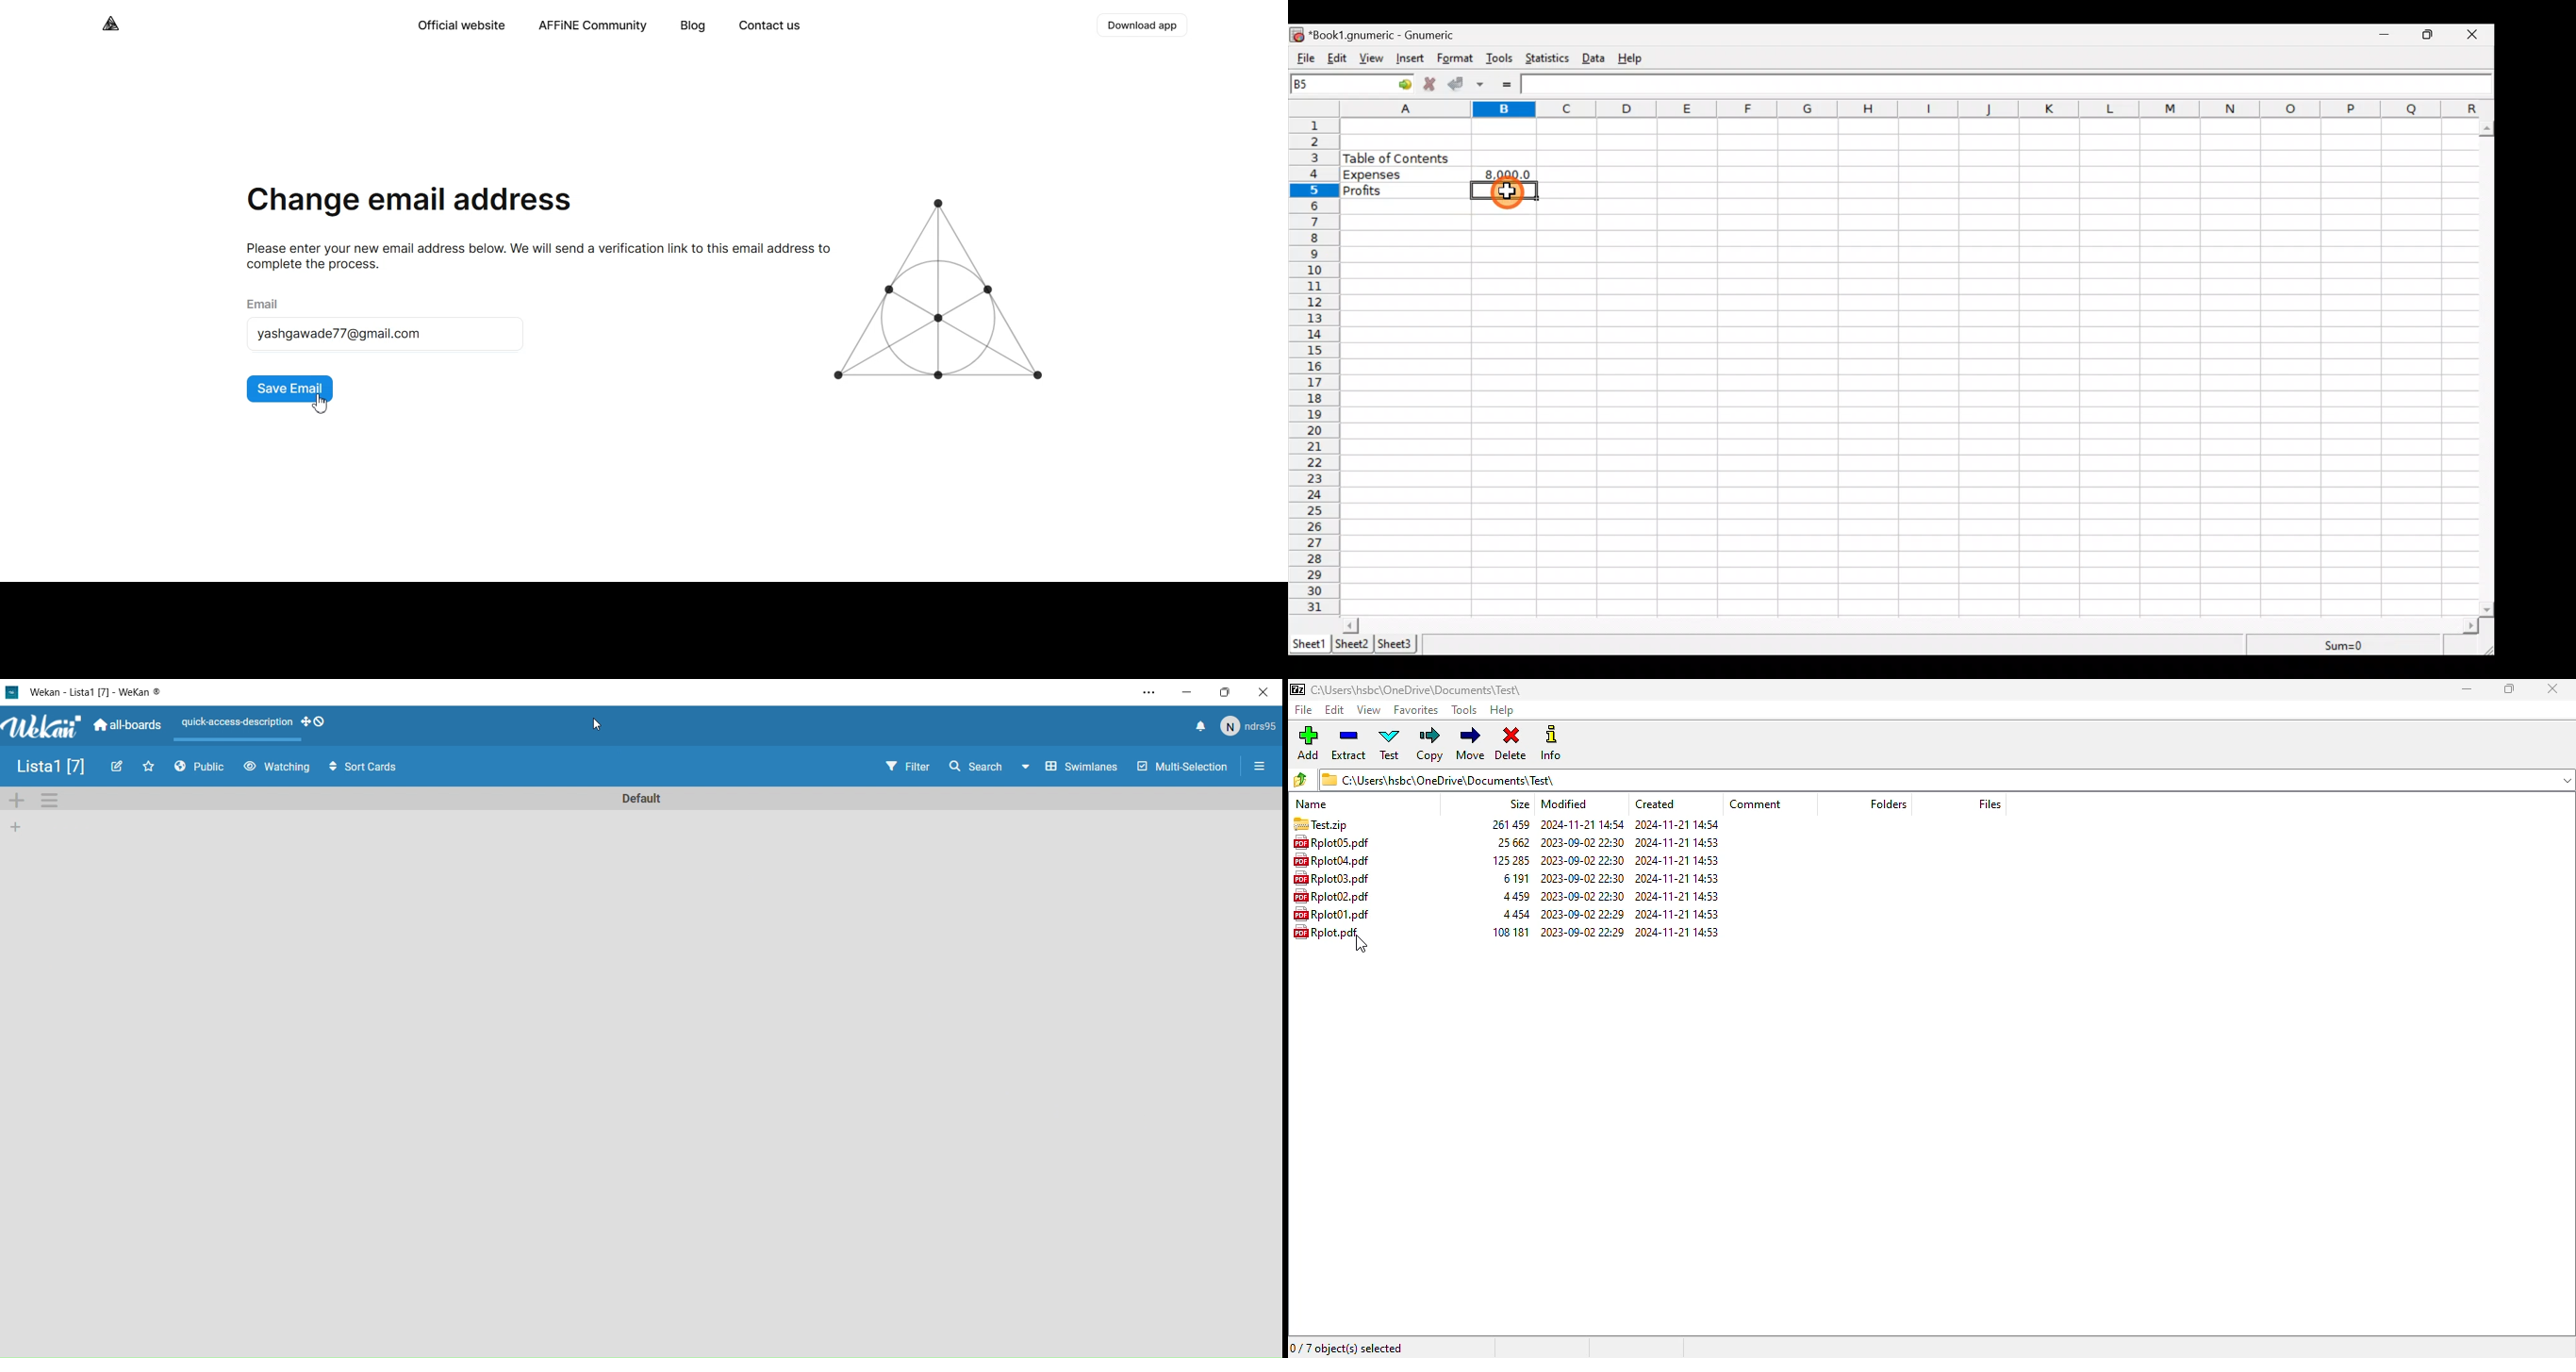 This screenshot has width=2576, height=1372. Describe the element at coordinates (2487, 609) in the screenshot. I see `scroll down` at that location.